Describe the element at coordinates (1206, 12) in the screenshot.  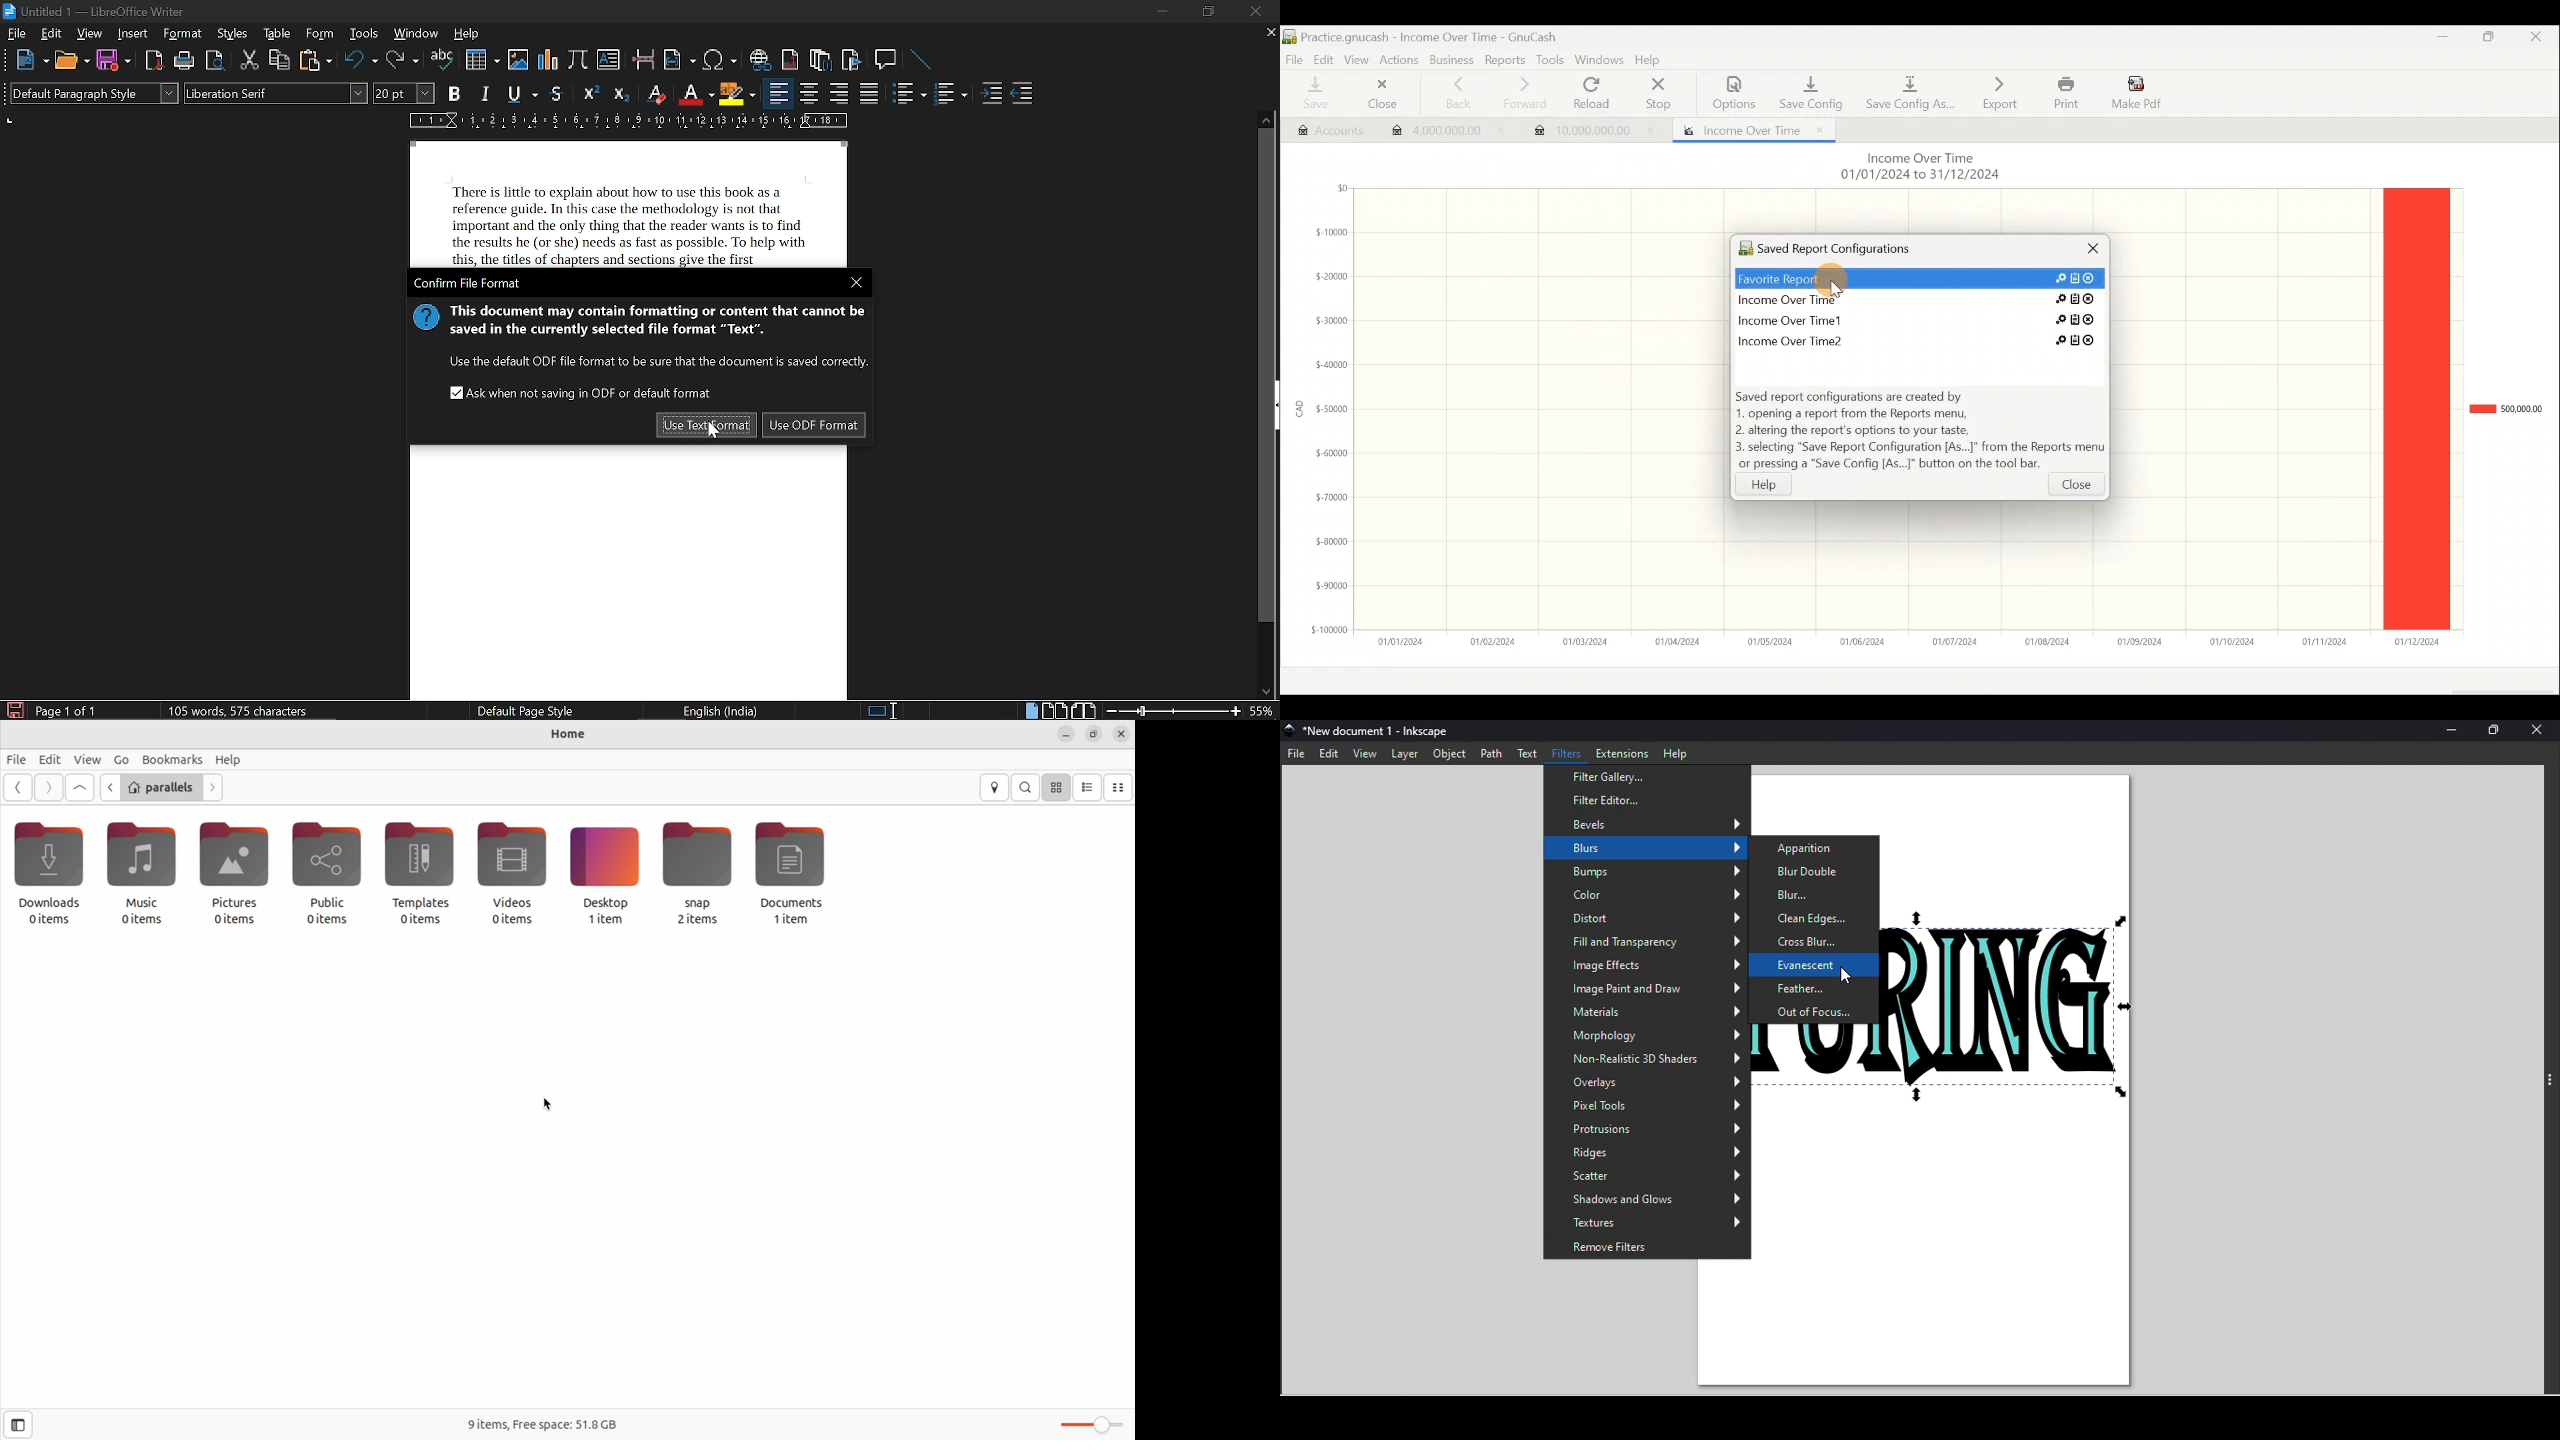
I see `restore down` at that location.